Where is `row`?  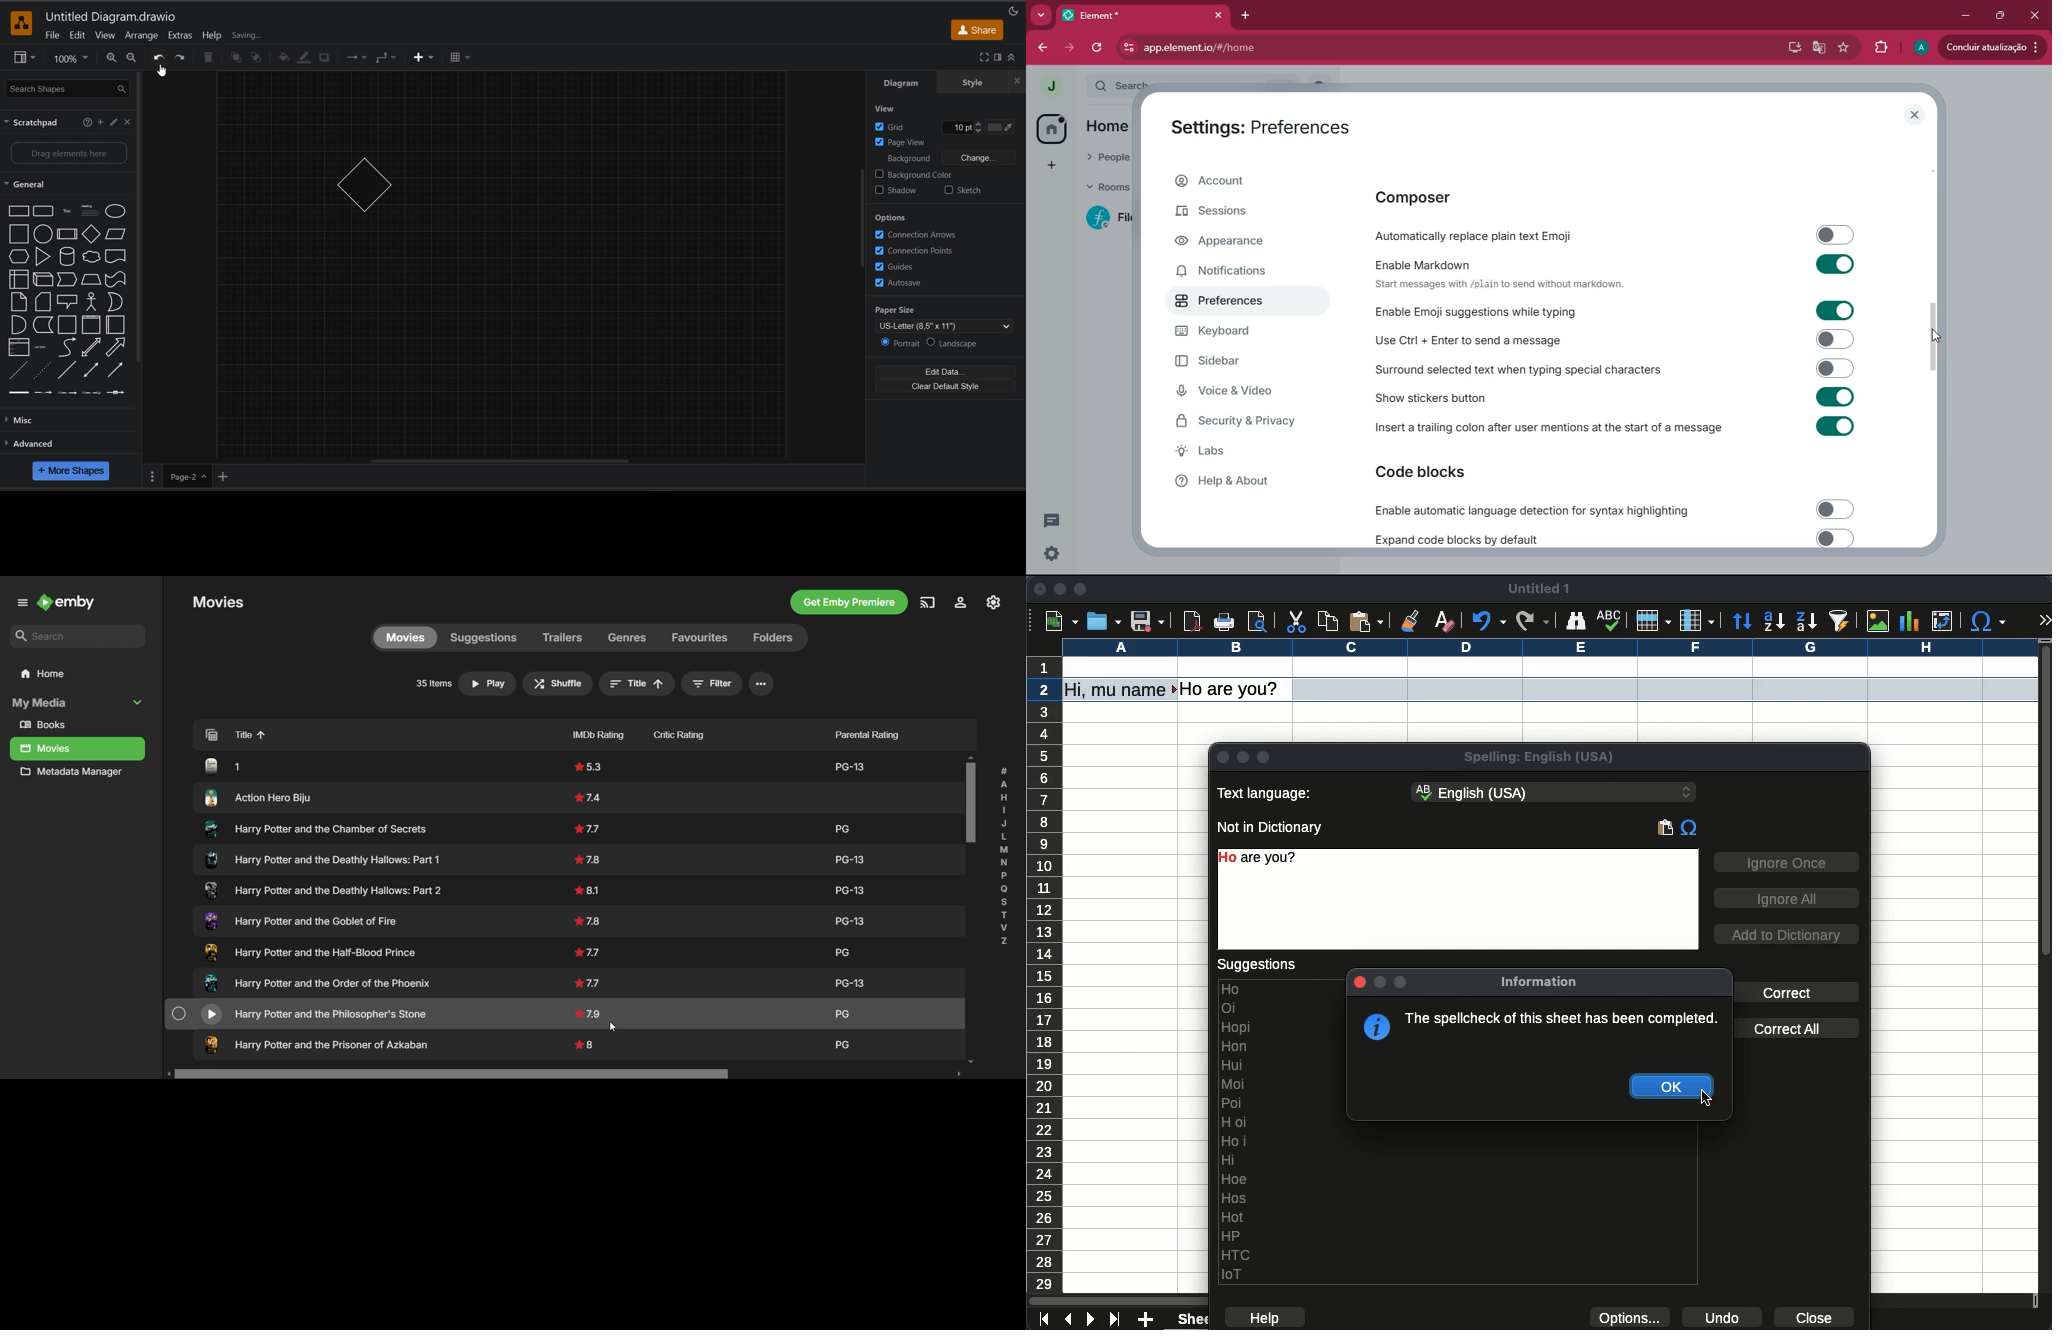 row is located at coordinates (1653, 622).